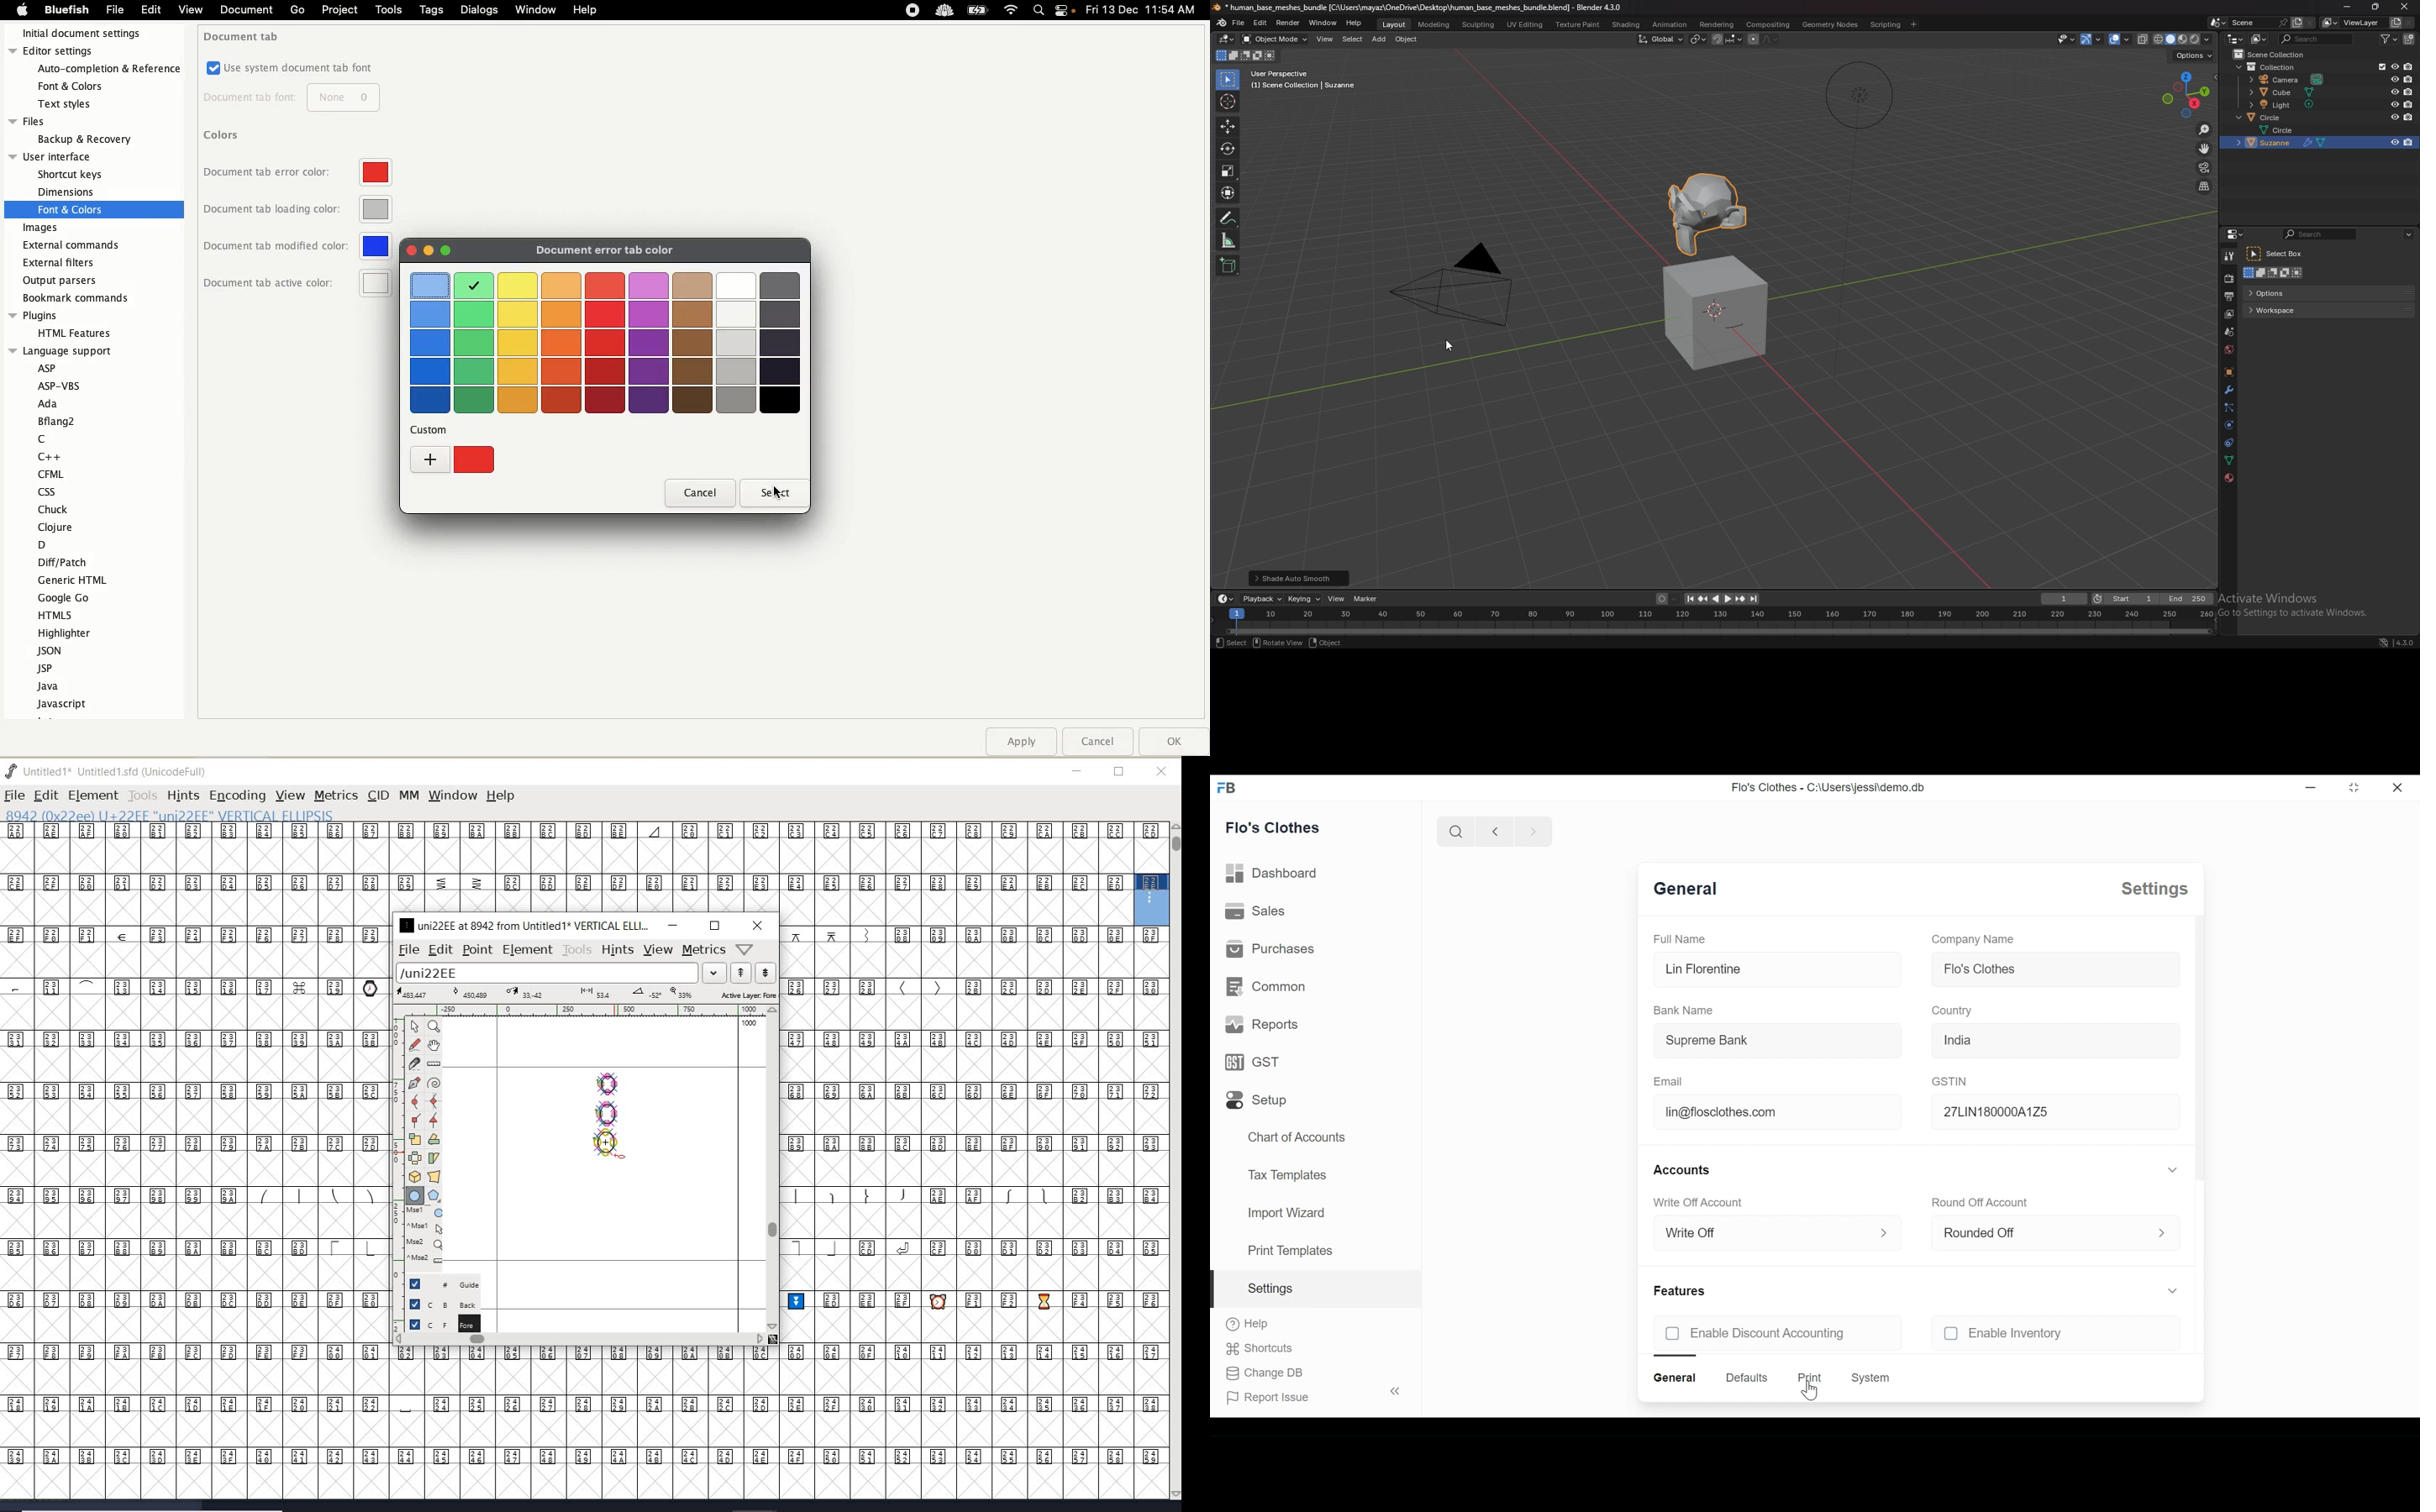 The height and width of the screenshot is (1512, 2436). What do you see at coordinates (2025, 1234) in the screenshot?
I see `rounded off` at bounding box center [2025, 1234].